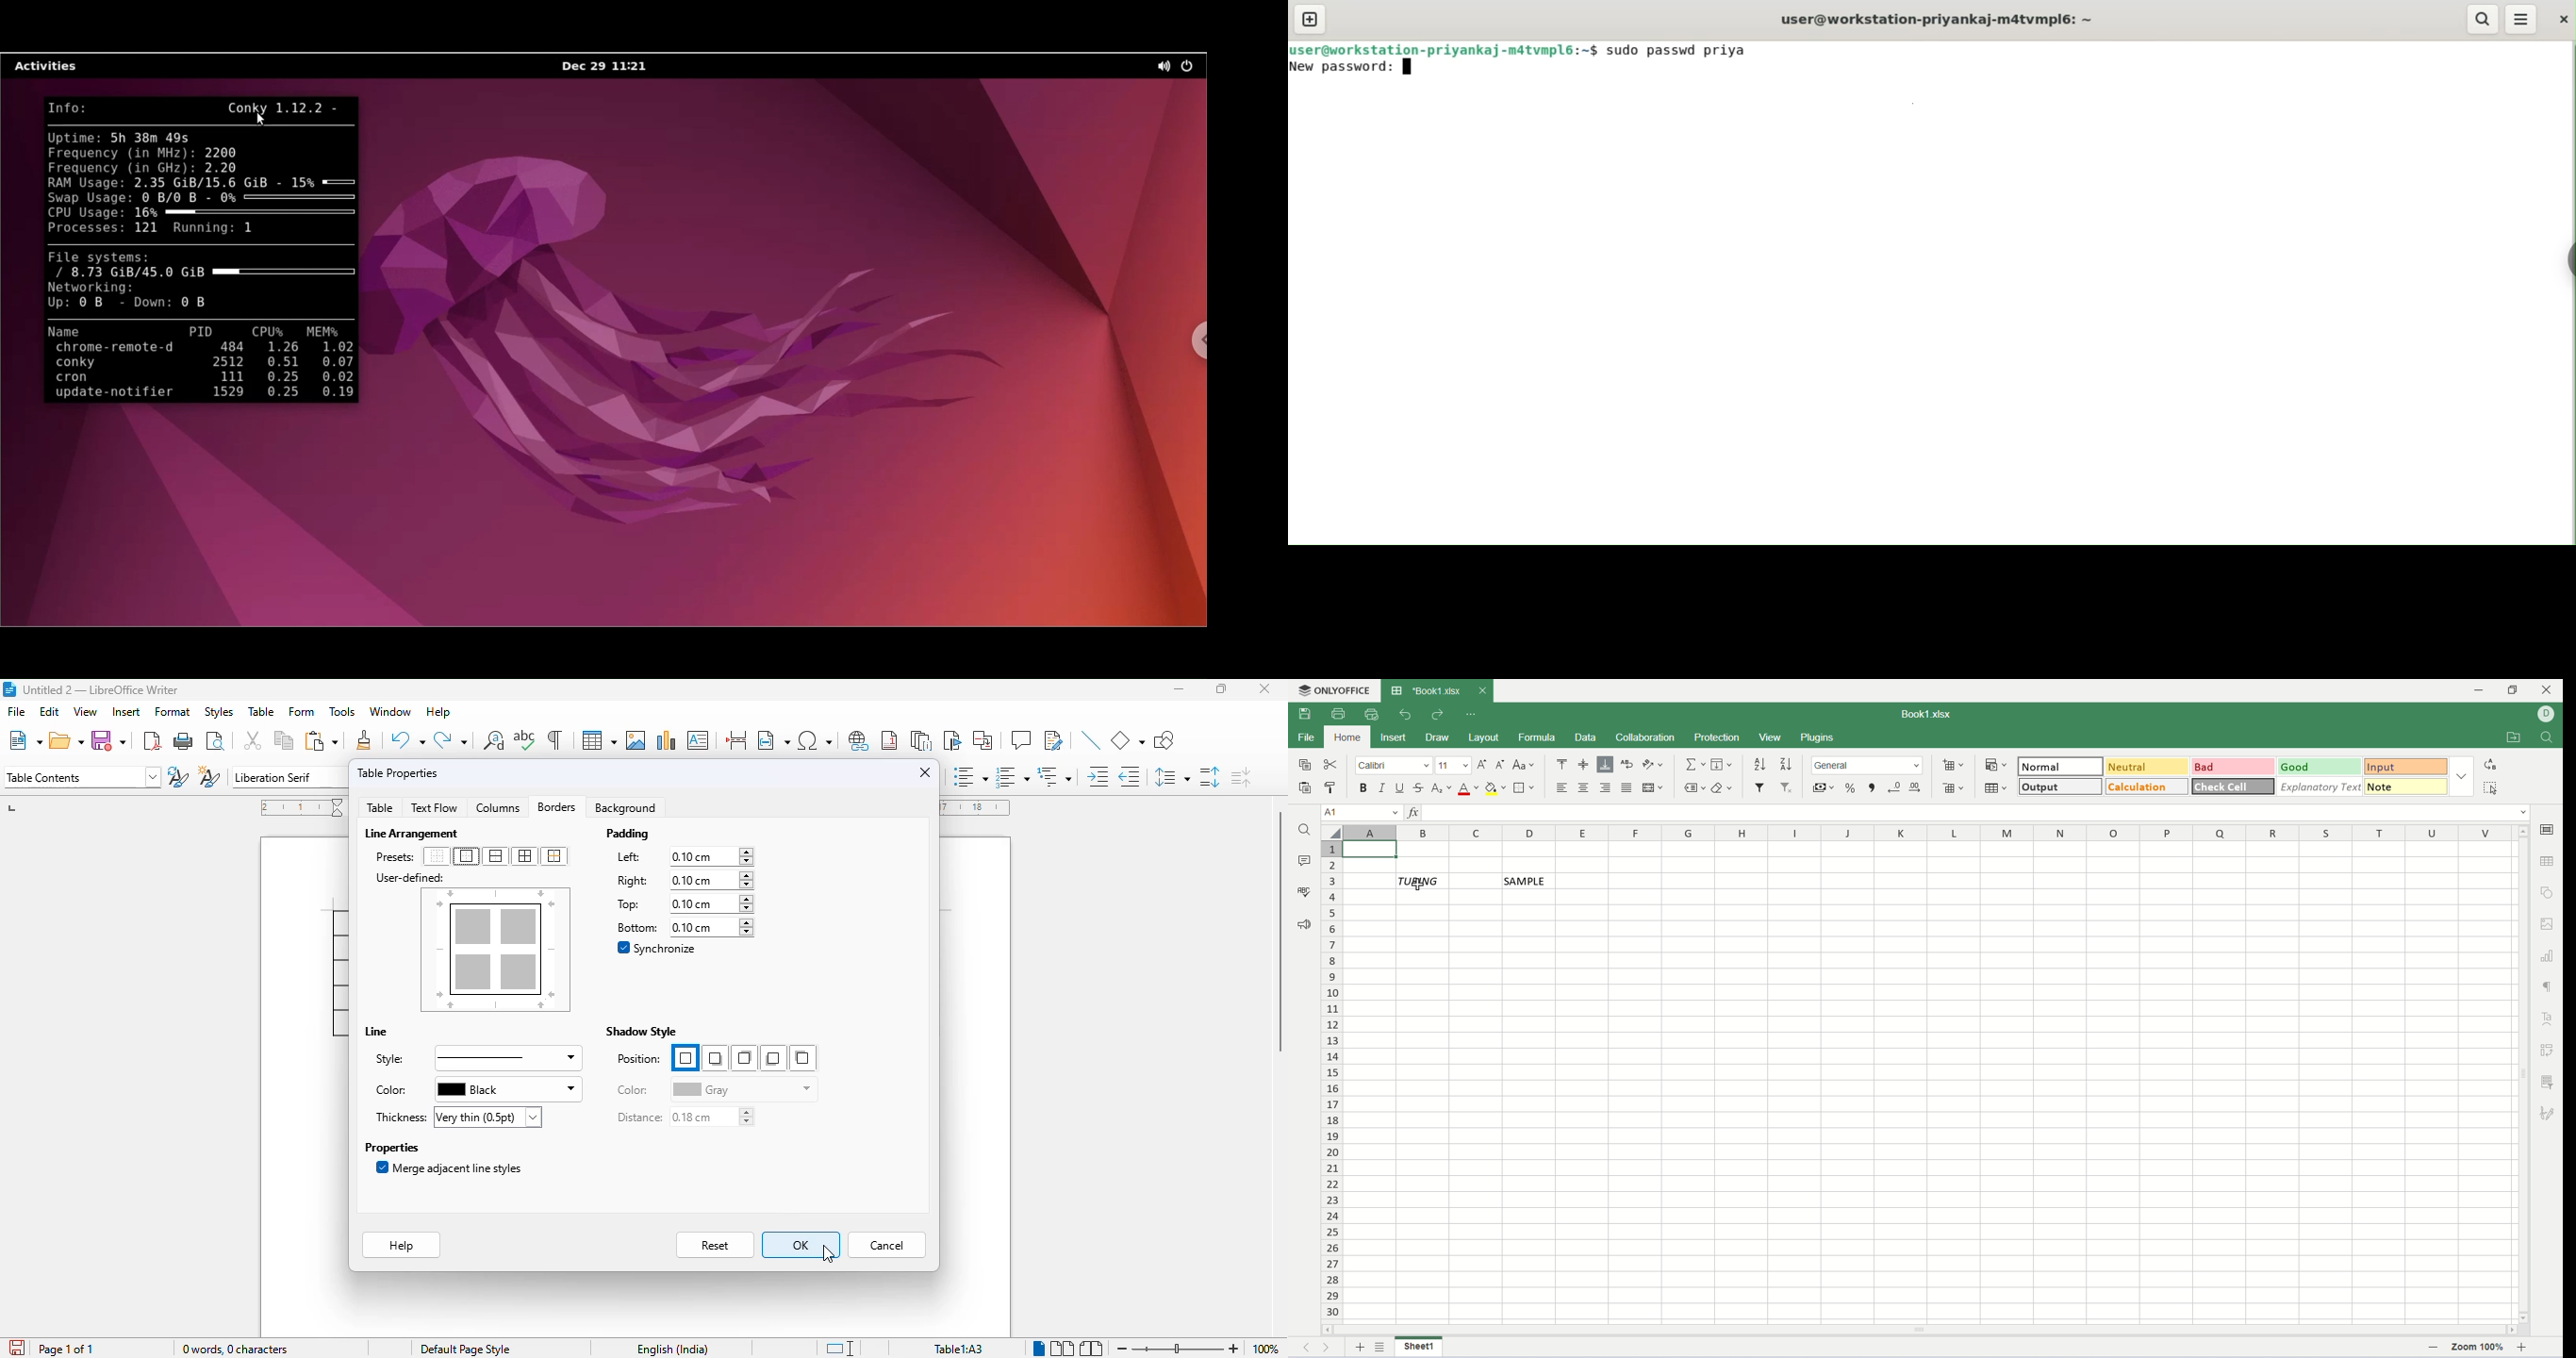 This screenshot has width=2576, height=1372. I want to click on remove, so click(1788, 788).